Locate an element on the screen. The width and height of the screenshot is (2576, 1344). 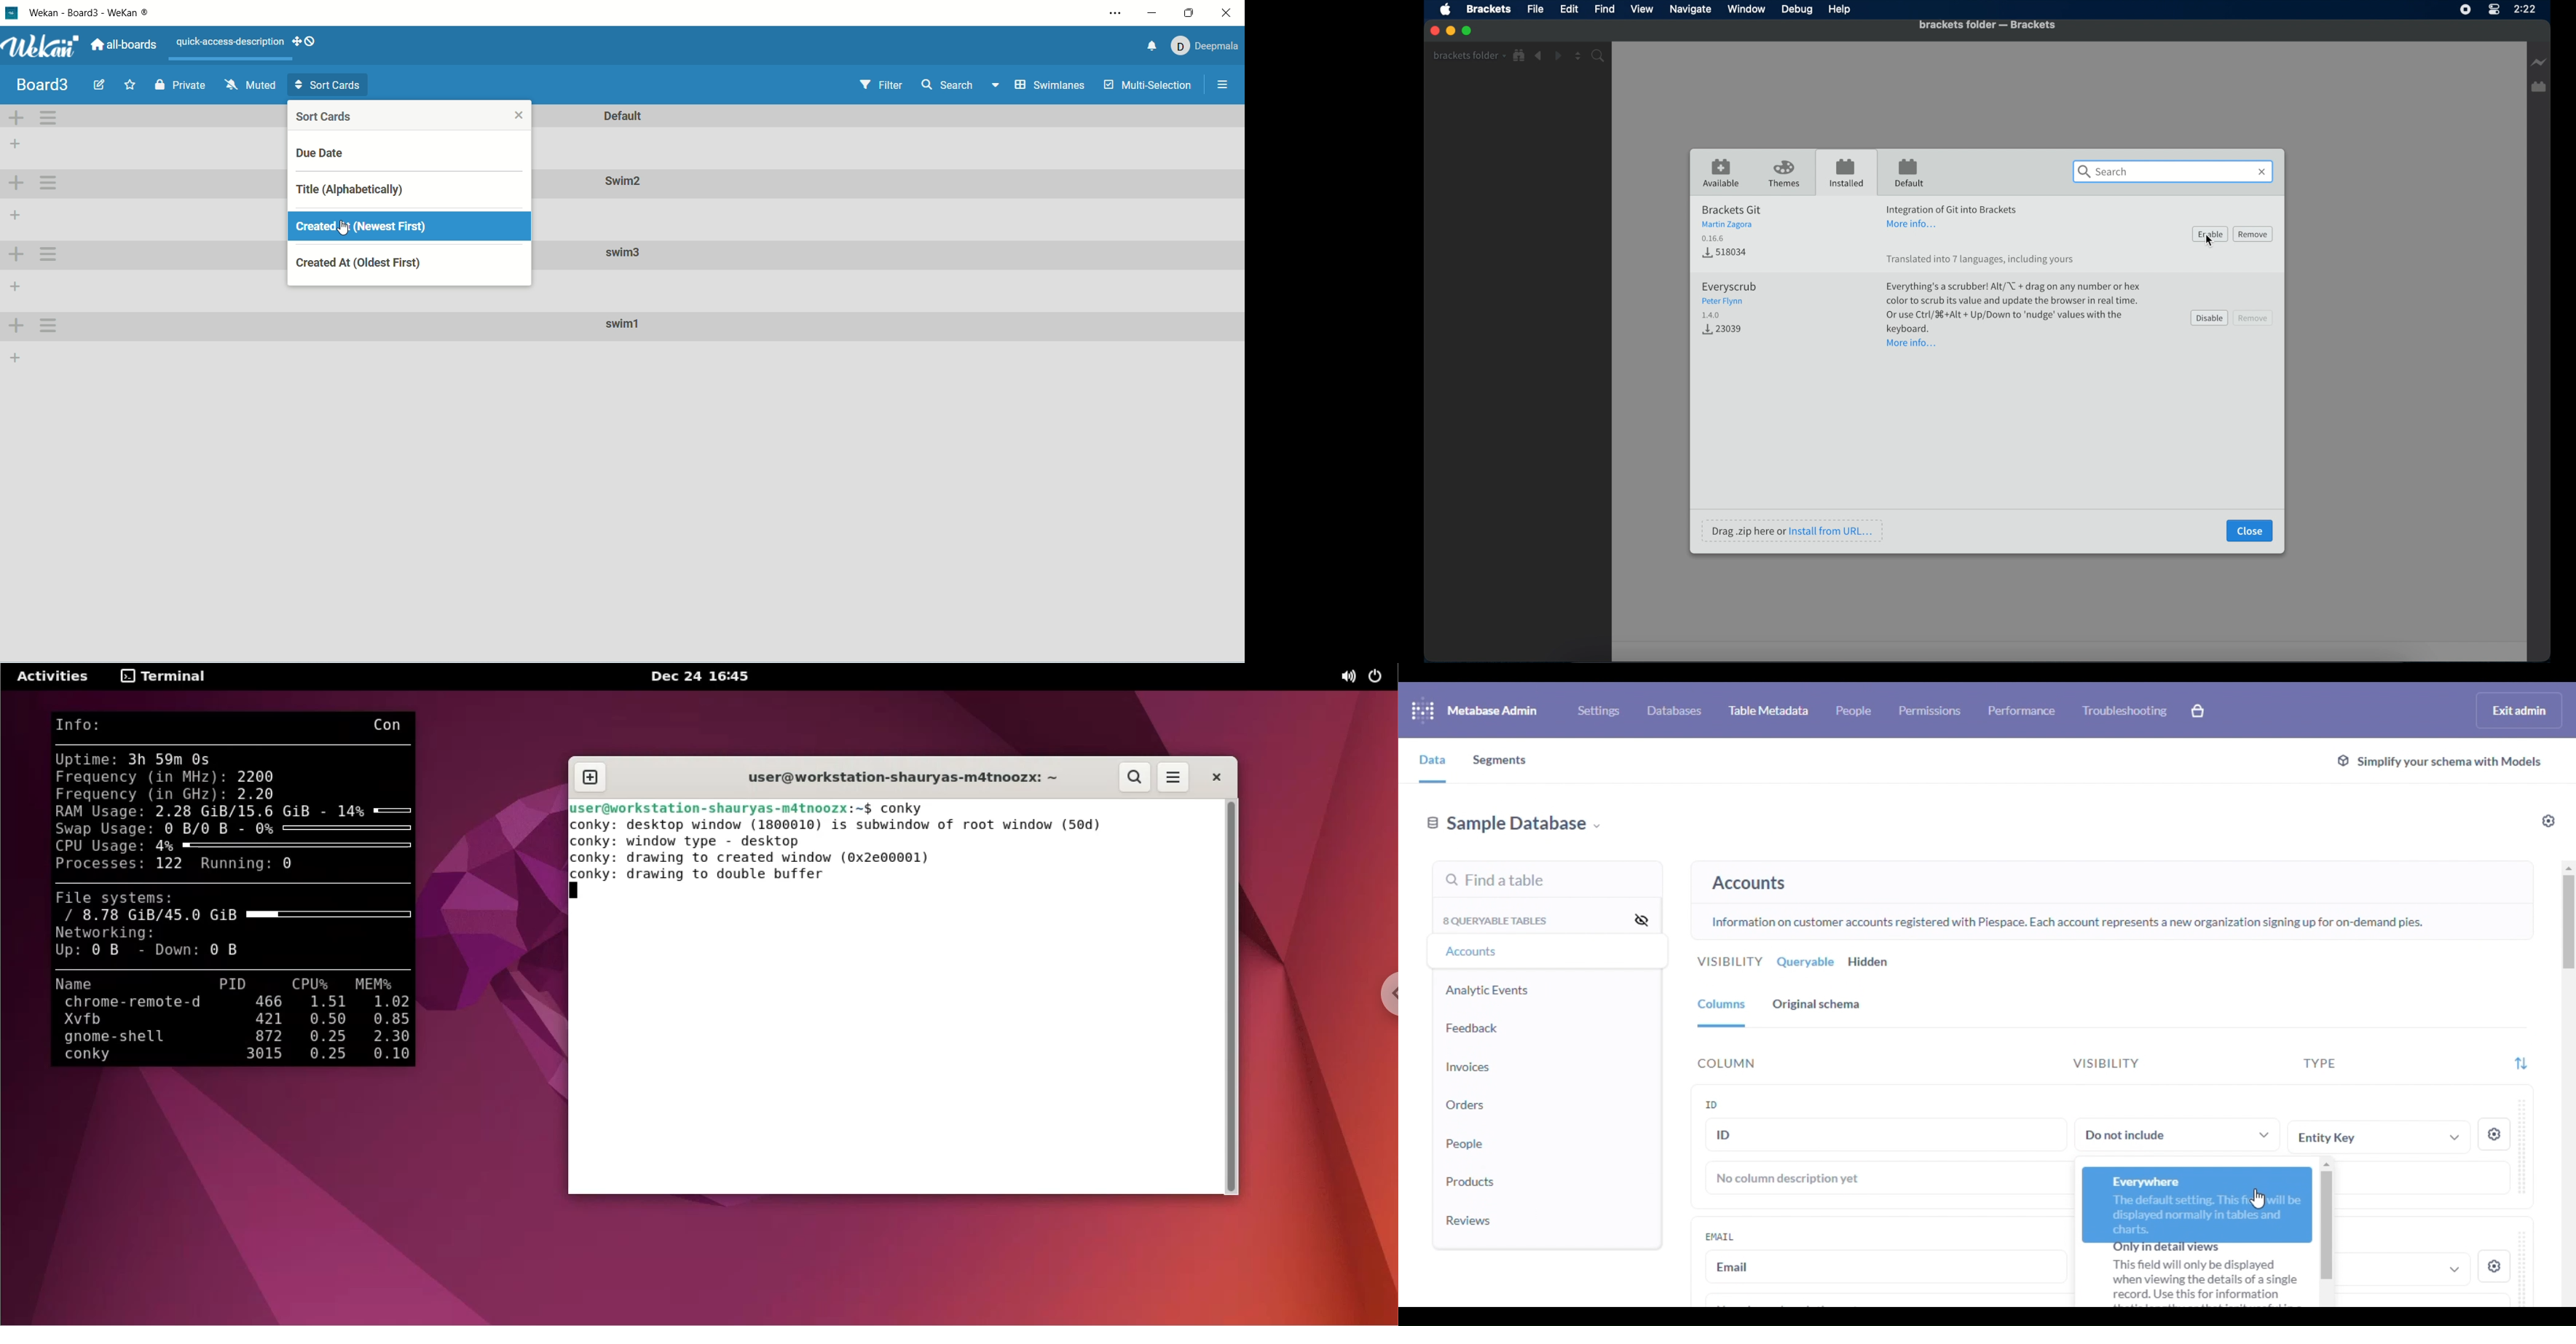
find is located at coordinates (1606, 9).